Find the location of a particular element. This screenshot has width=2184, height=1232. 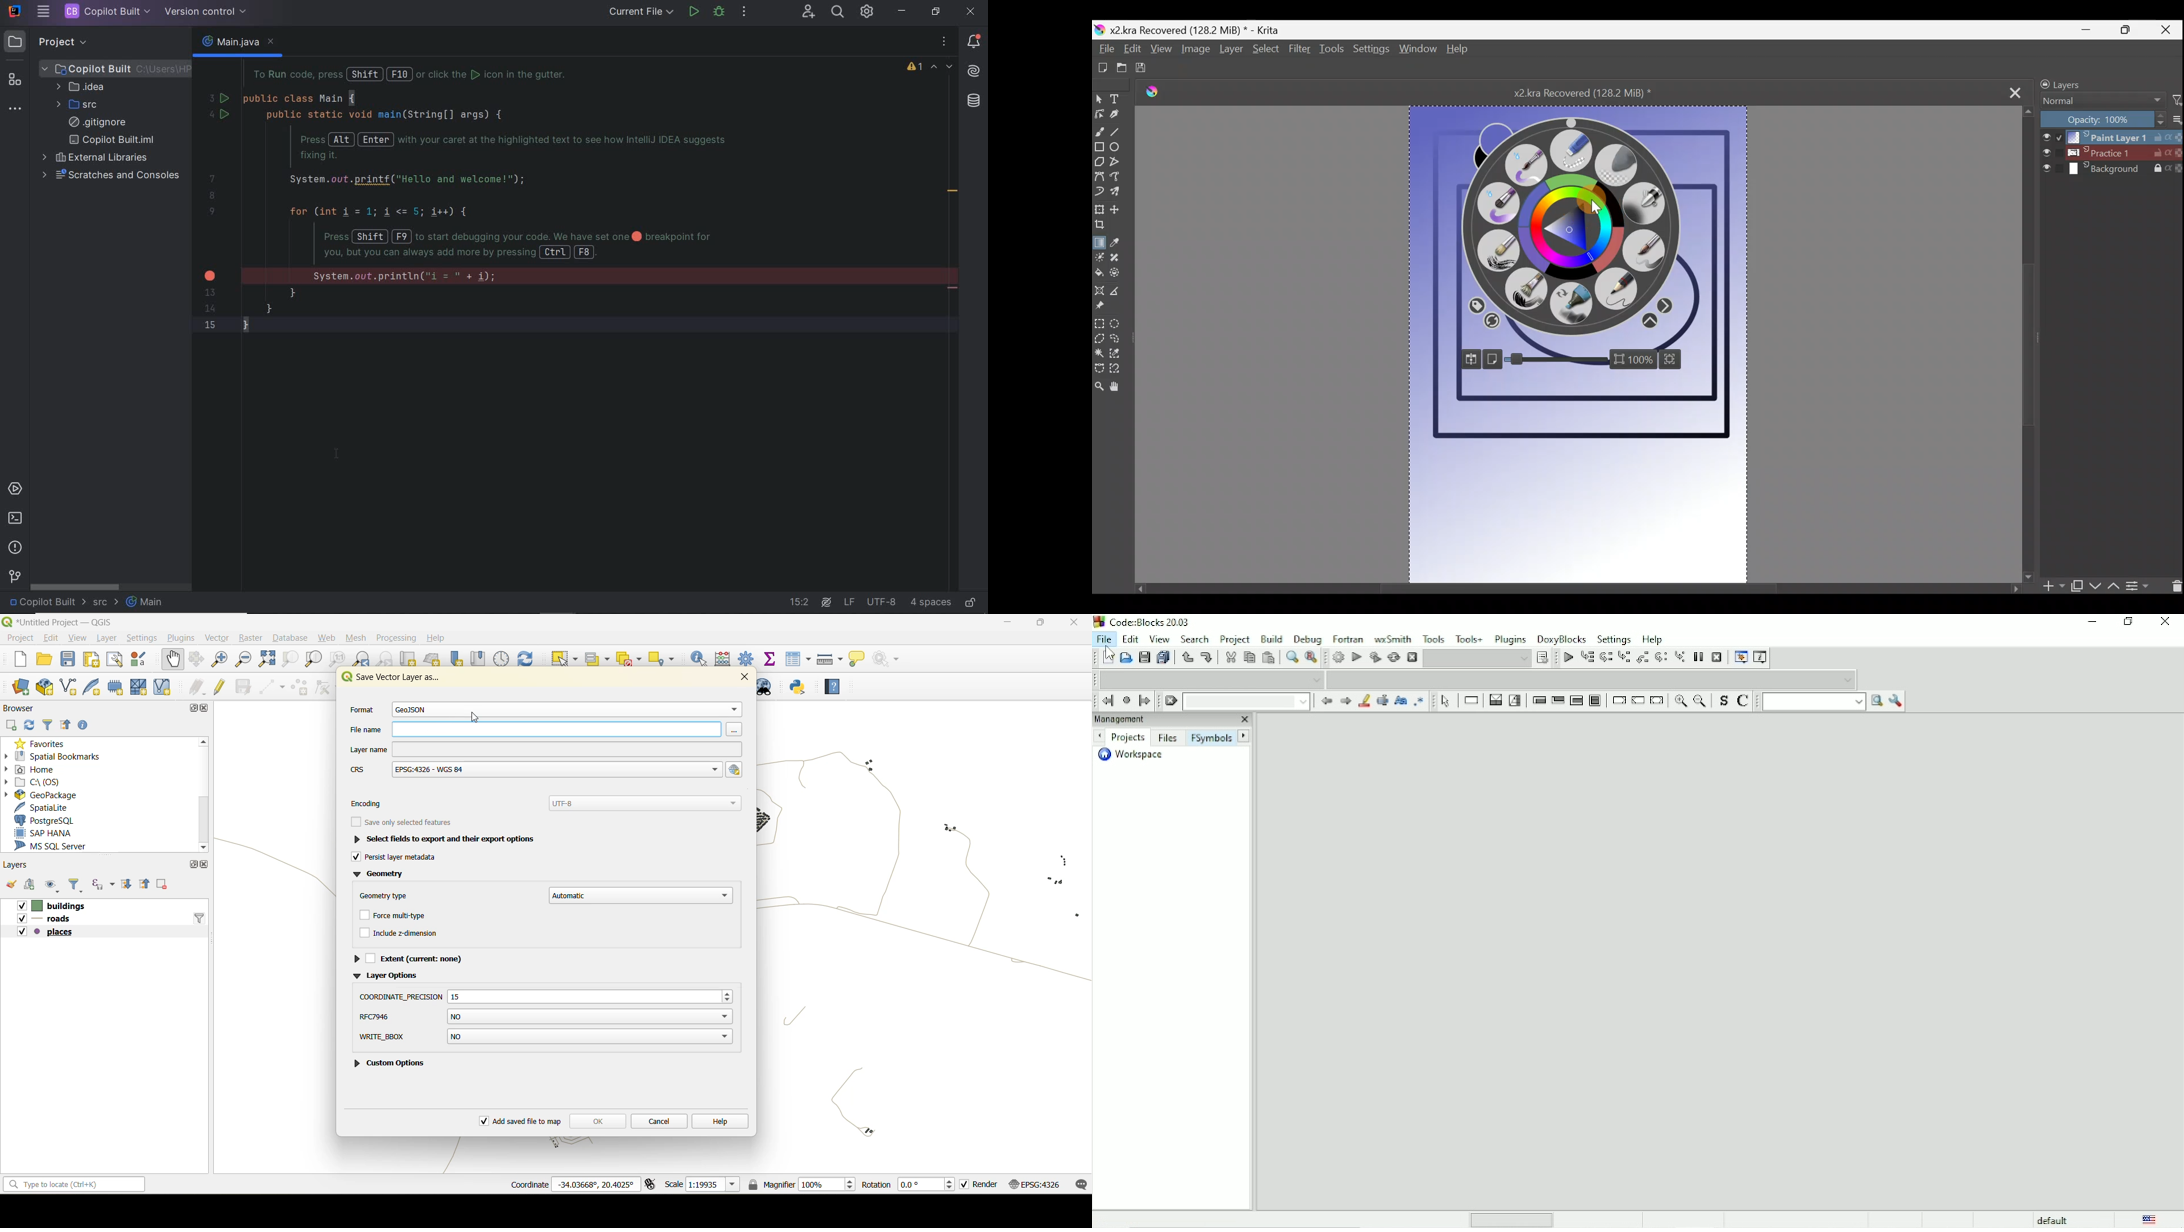

filter is located at coordinates (201, 918).